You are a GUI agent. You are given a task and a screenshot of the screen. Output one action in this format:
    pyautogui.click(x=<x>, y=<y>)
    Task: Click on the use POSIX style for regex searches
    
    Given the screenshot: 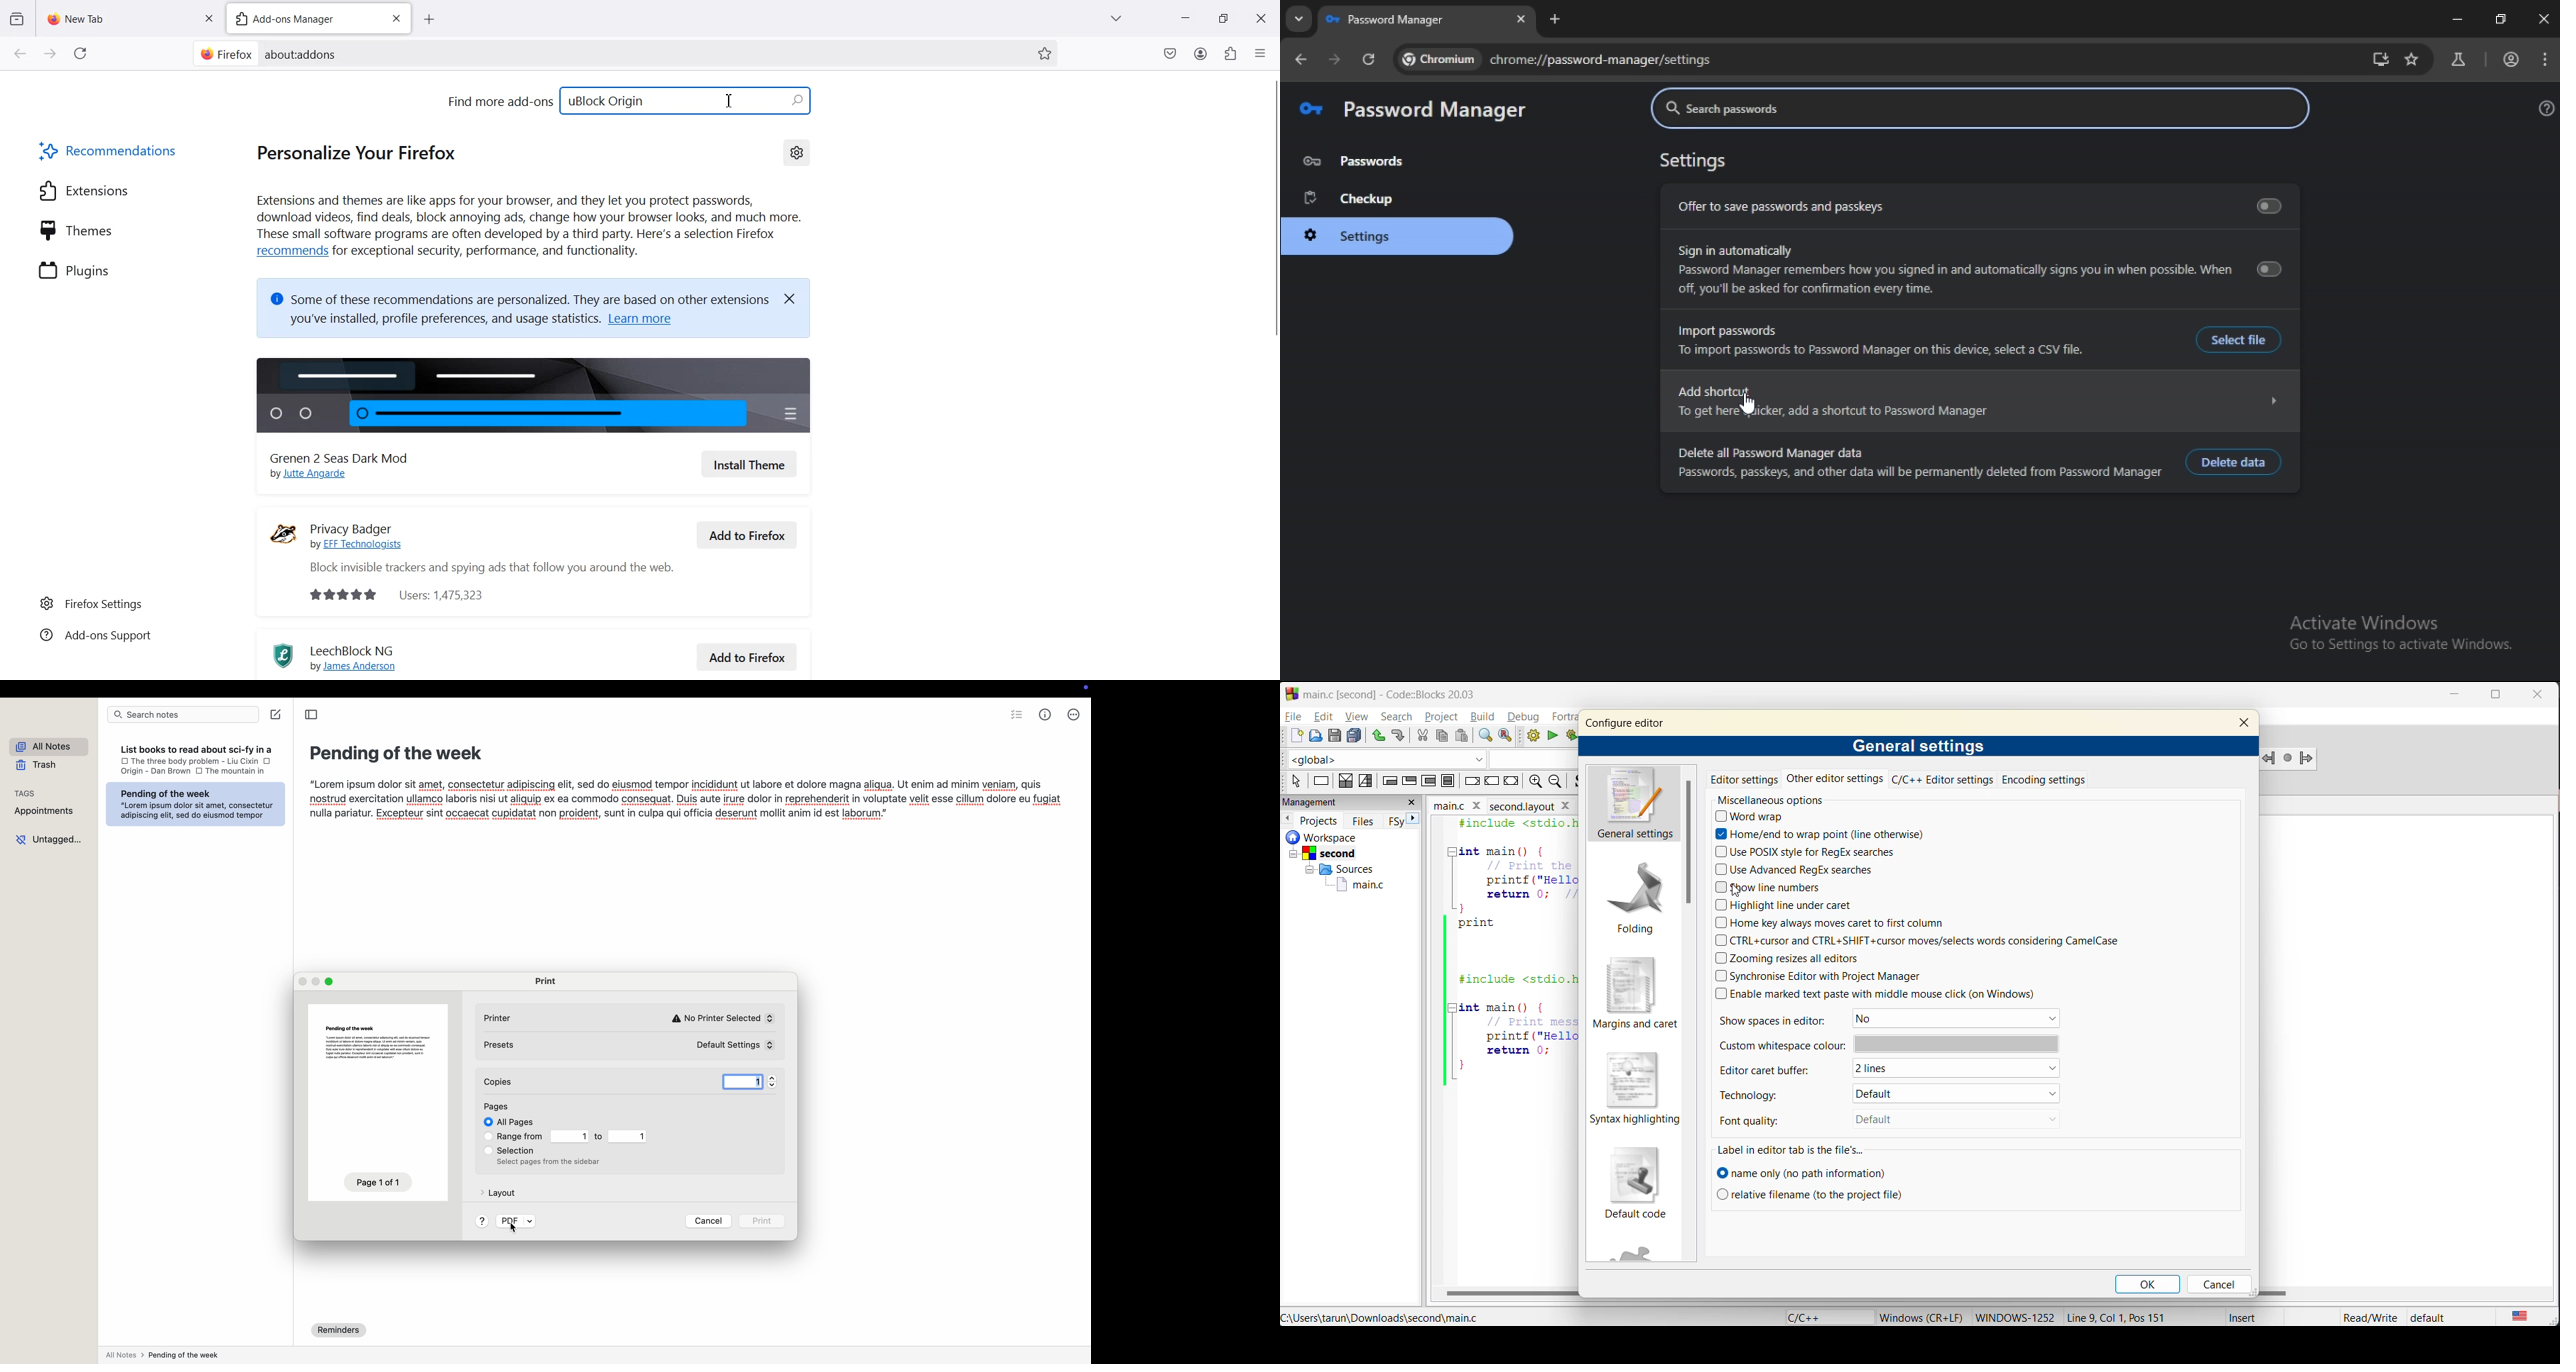 What is the action you would take?
    pyautogui.click(x=1813, y=852)
    